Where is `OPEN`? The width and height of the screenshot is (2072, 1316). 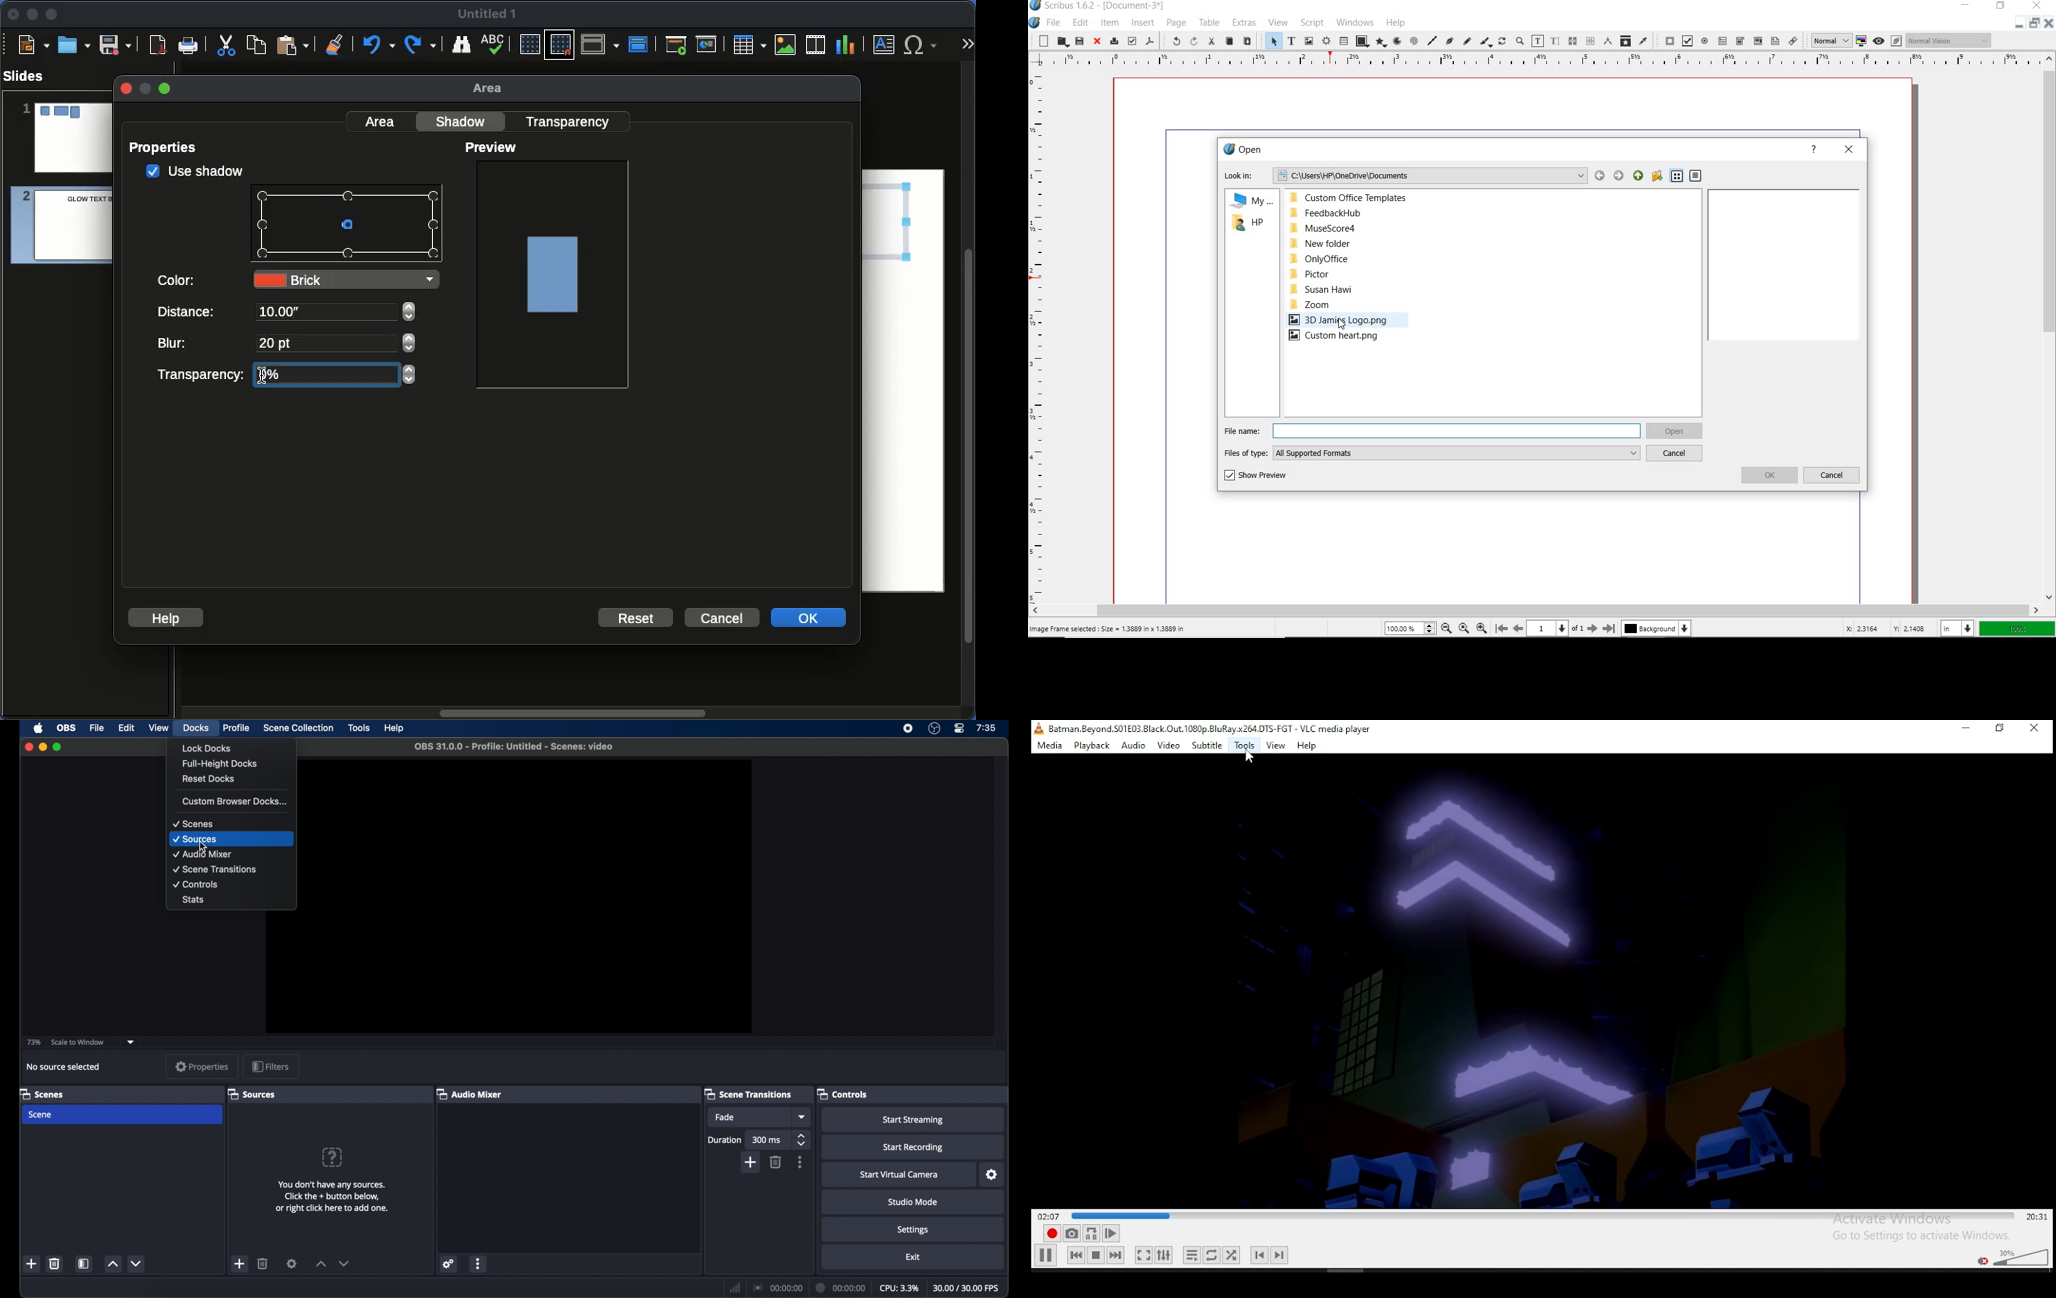 OPEN is located at coordinates (1244, 148).